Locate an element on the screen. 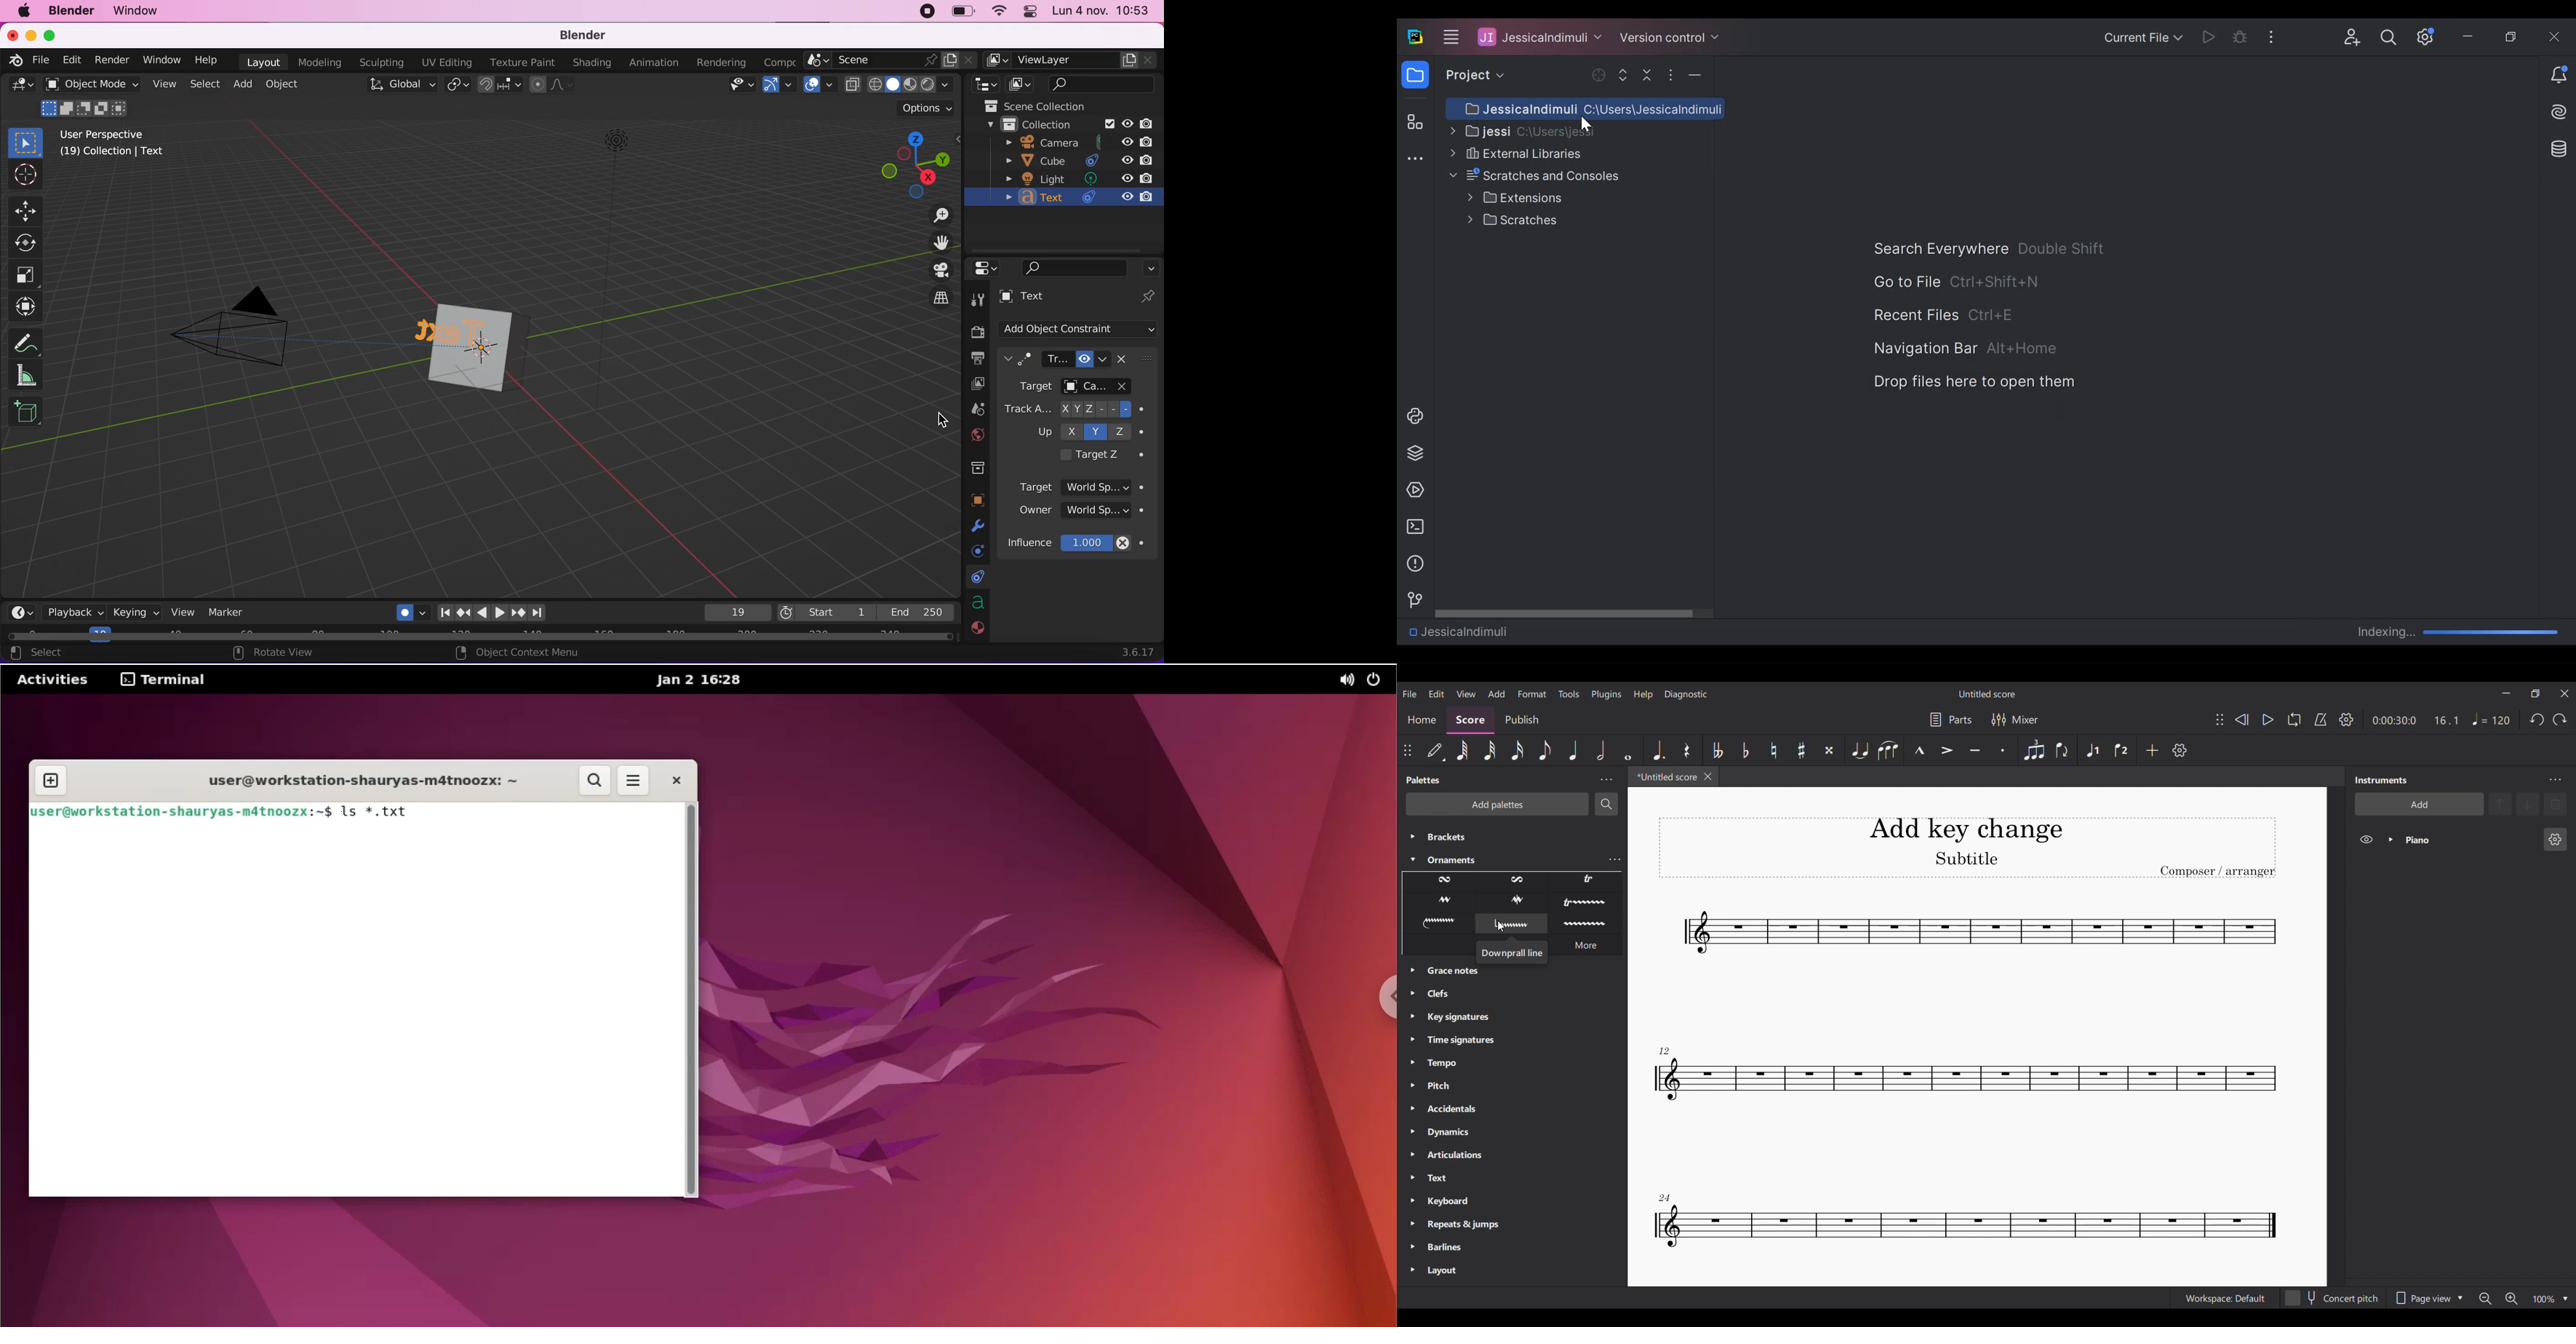  Flip direction is located at coordinates (2064, 750).